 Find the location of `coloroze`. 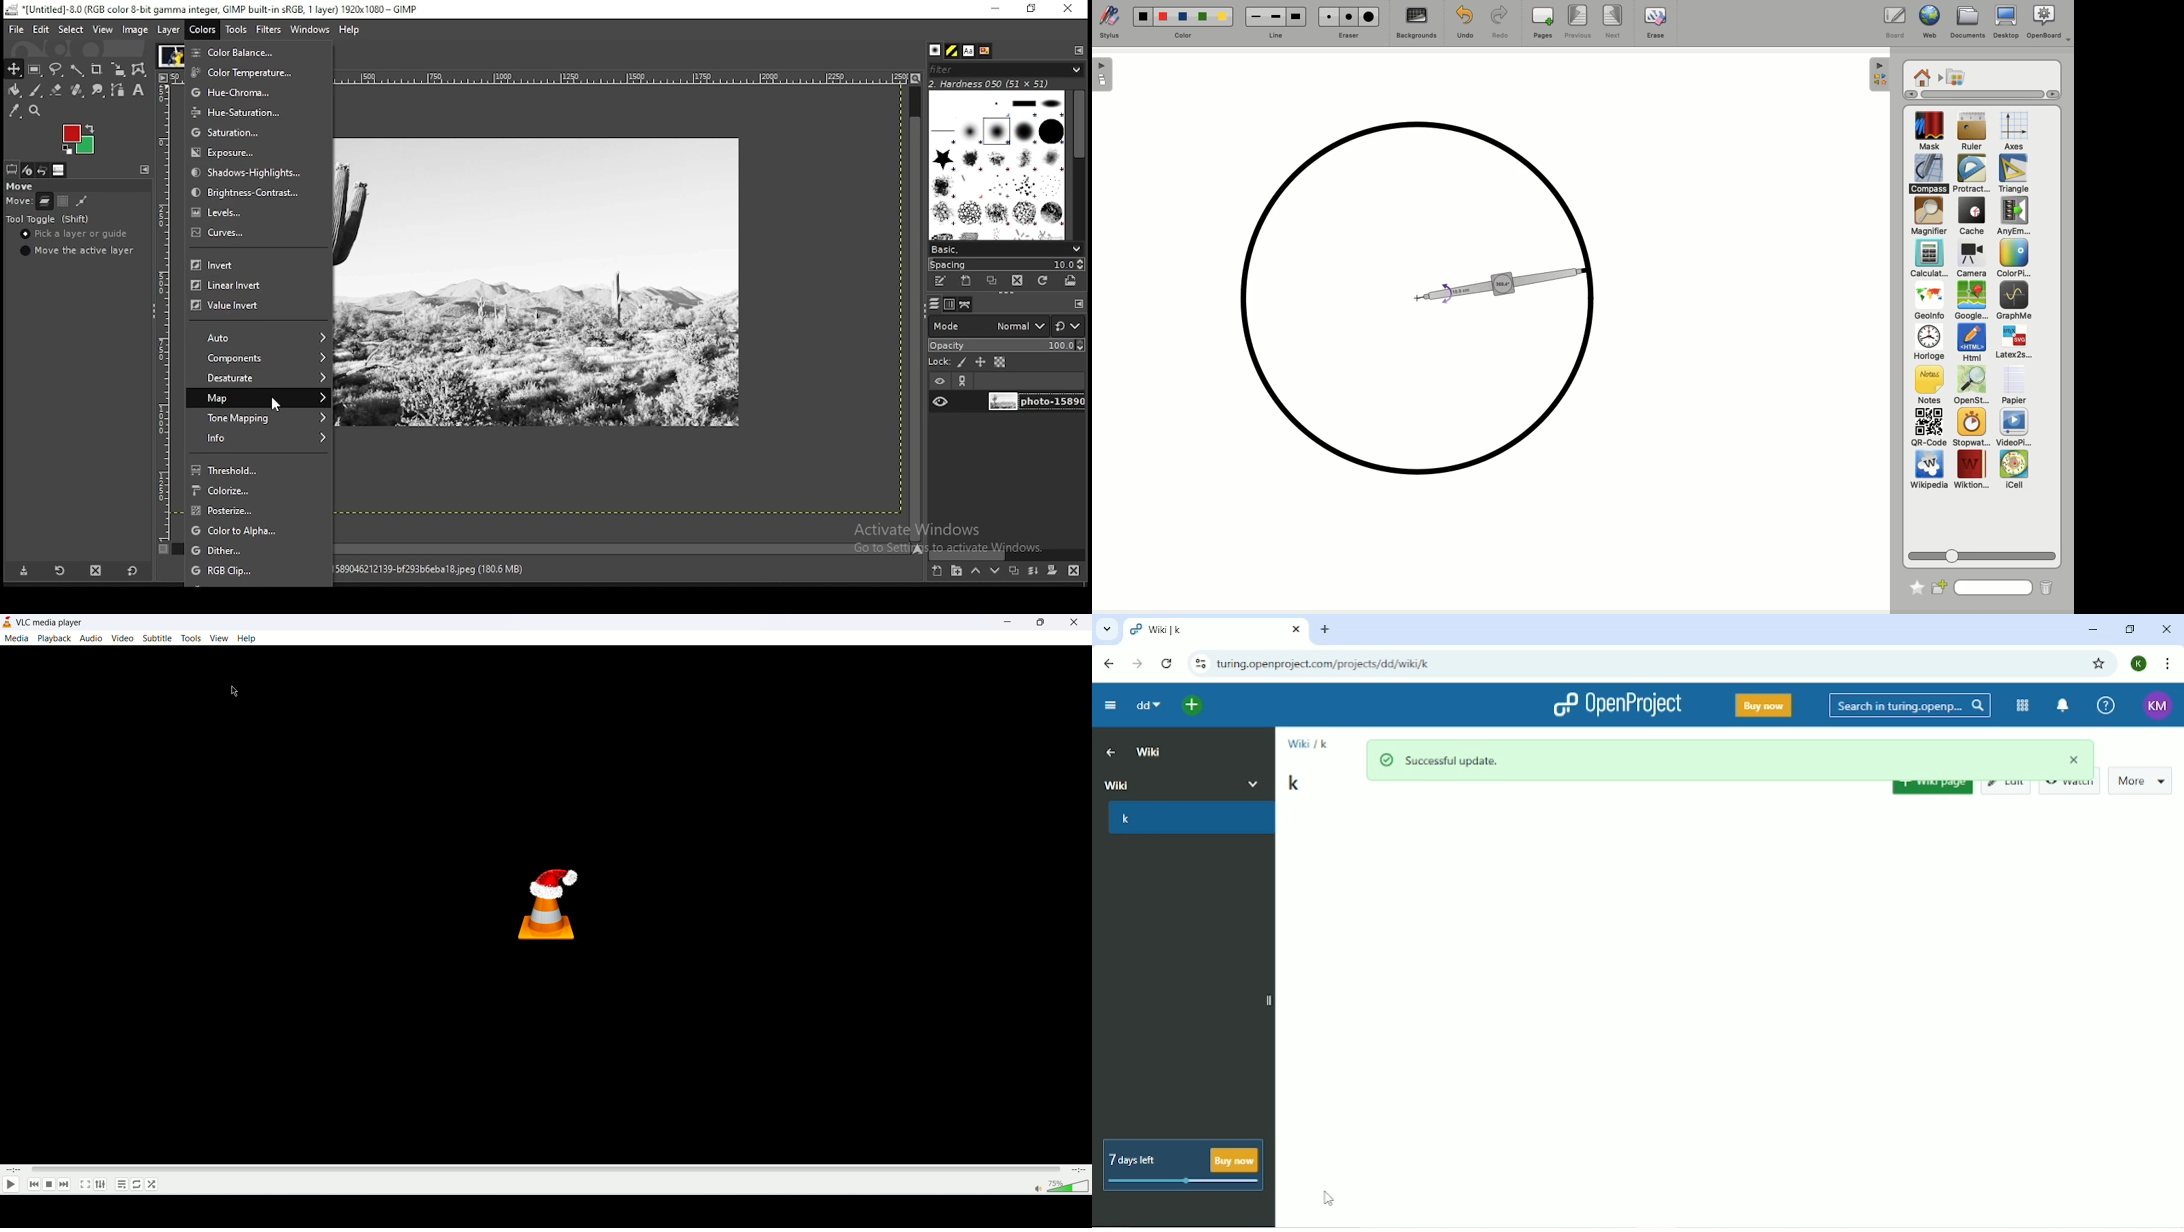

coloroze is located at coordinates (261, 490).